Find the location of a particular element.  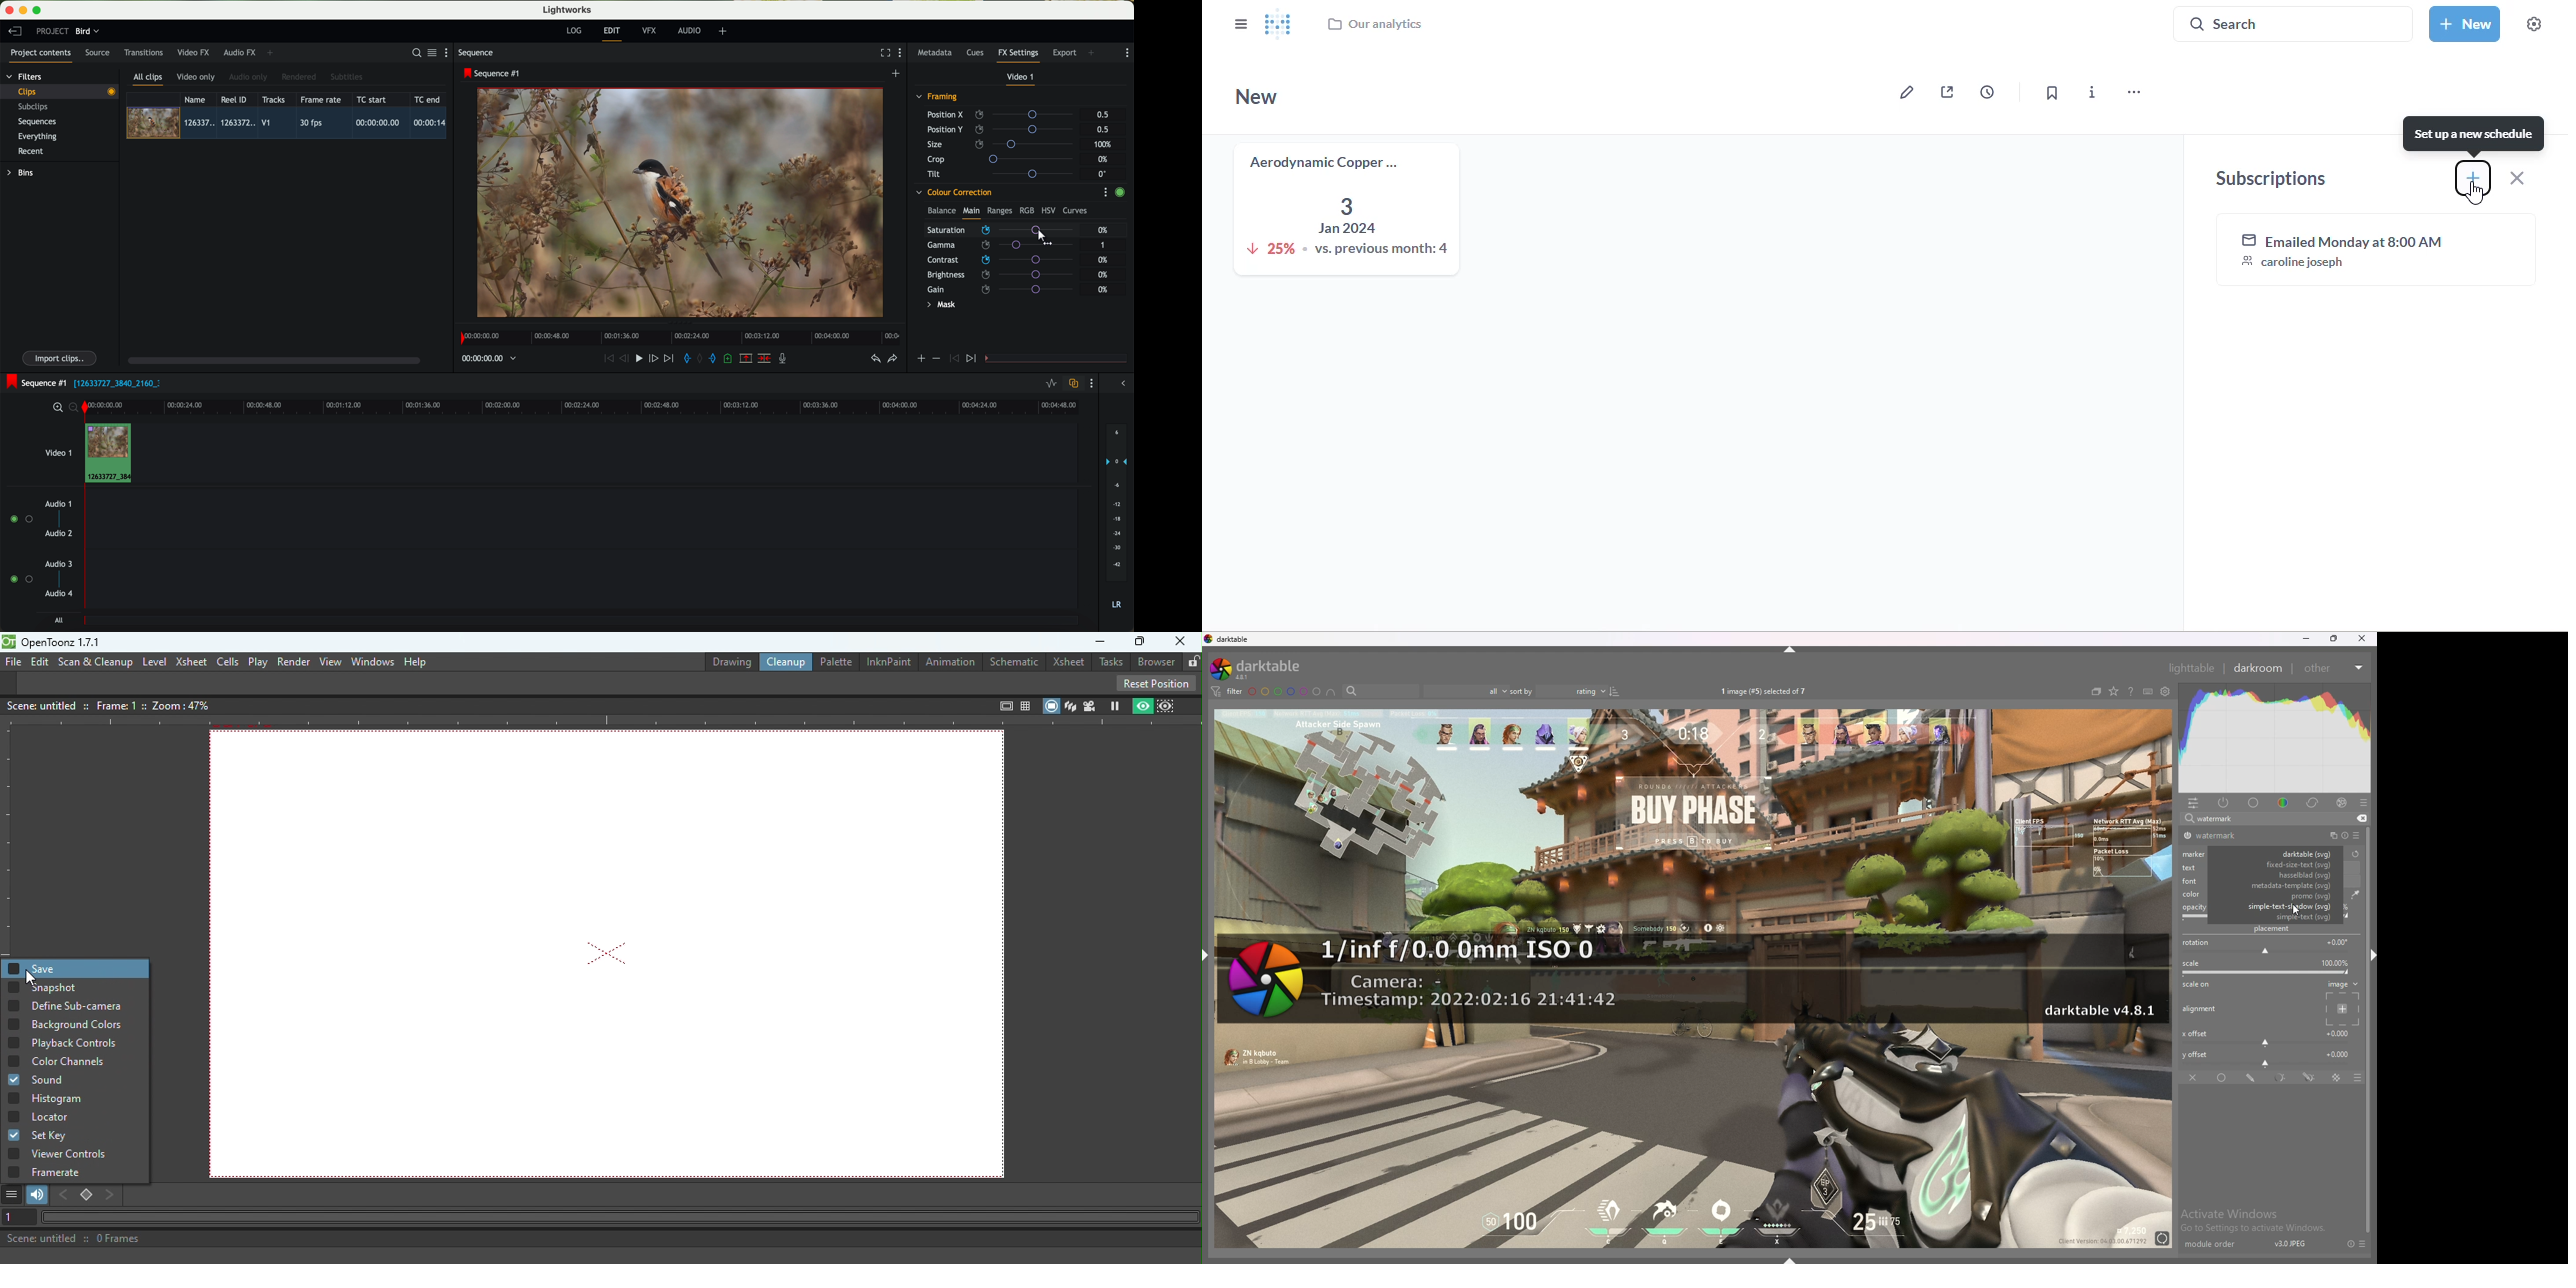

drawn and parametric mask is located at coordinates (2310, 1077).